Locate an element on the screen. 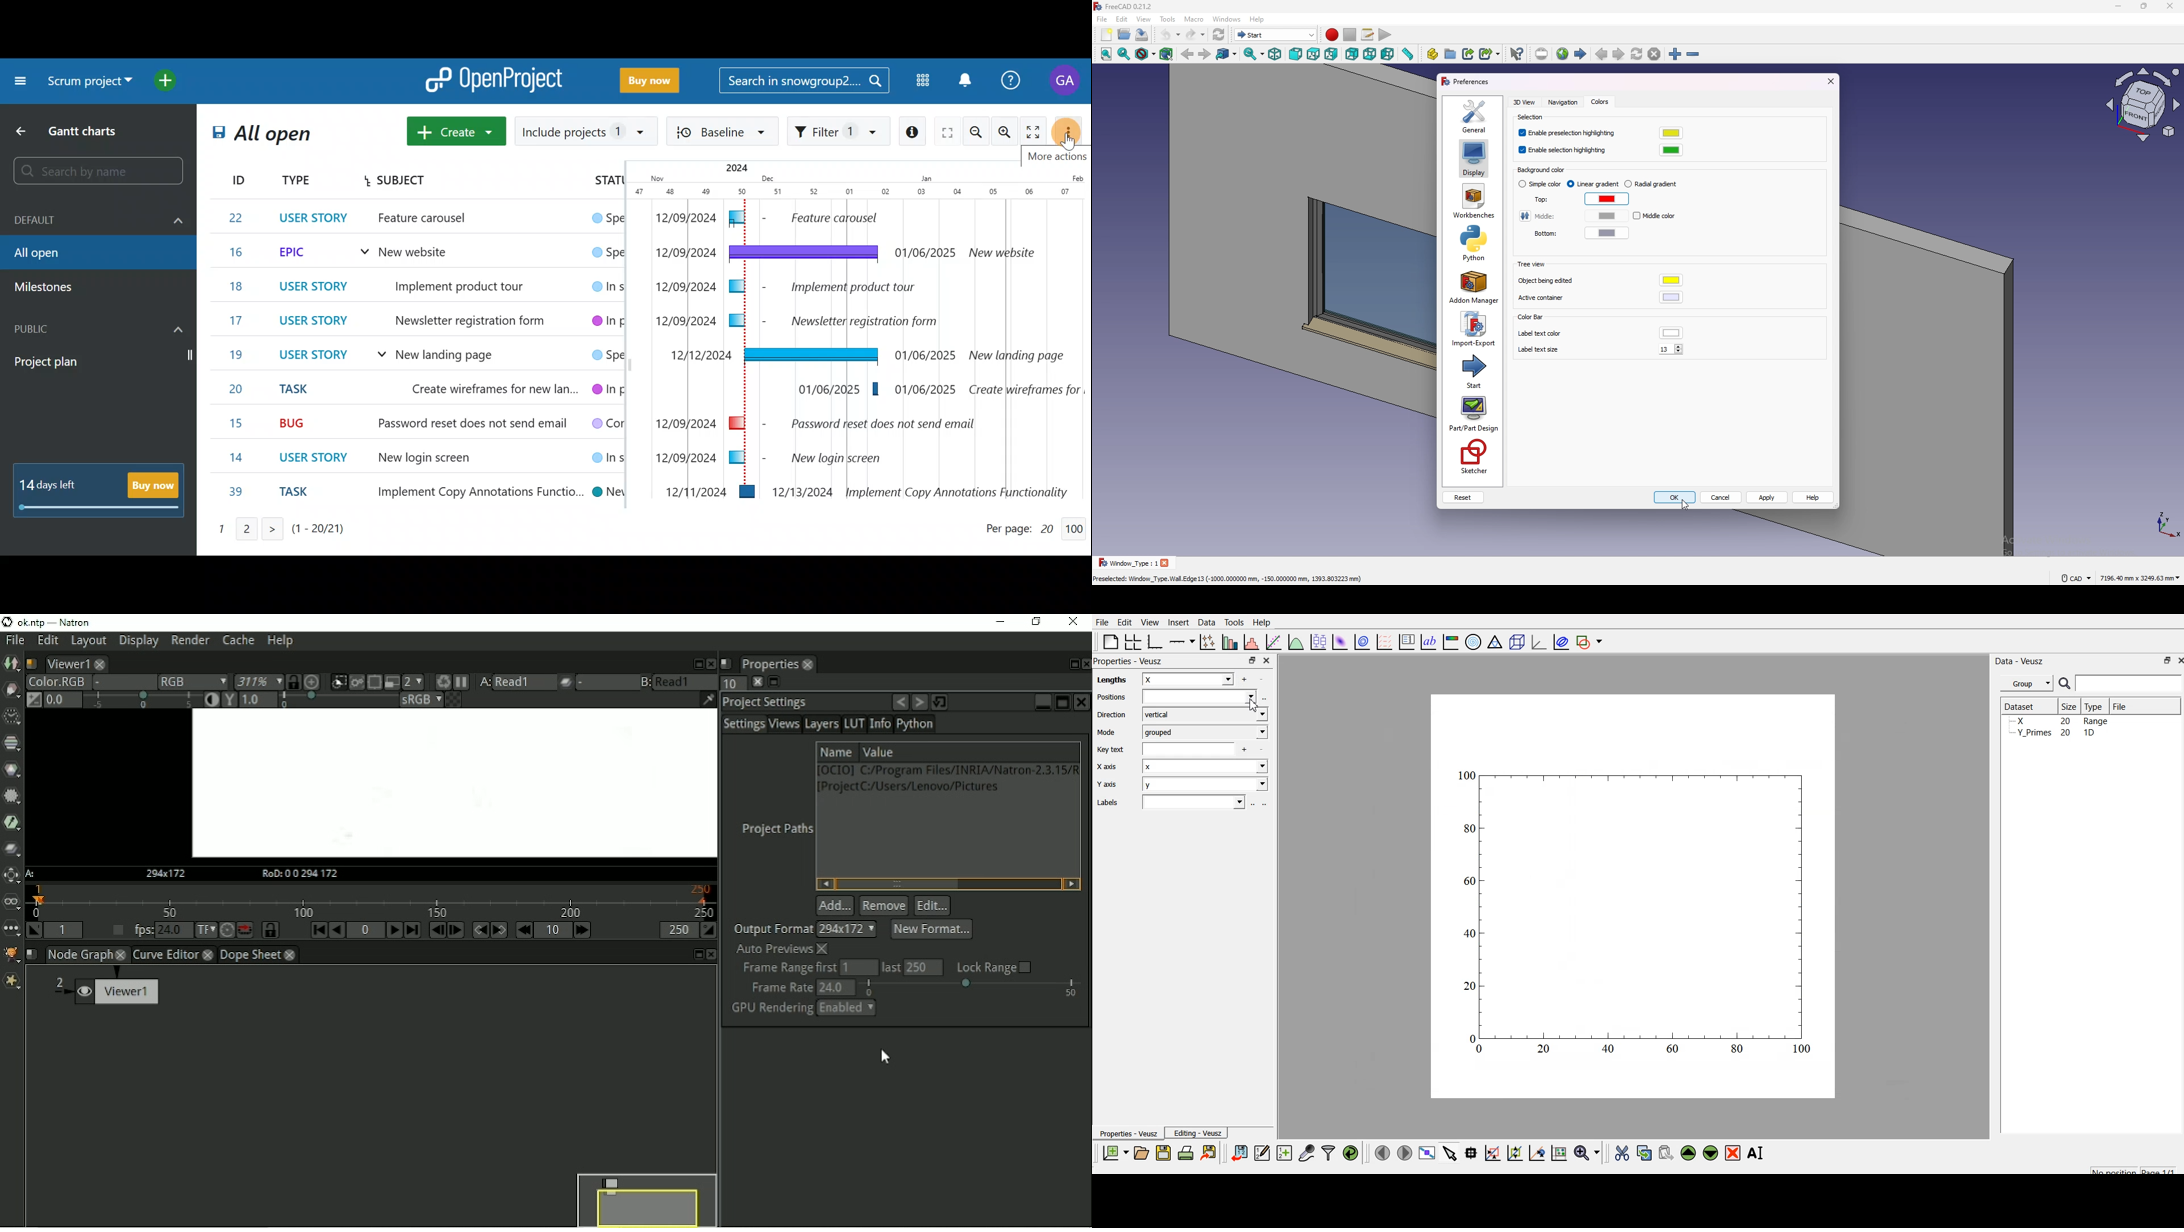 The width and height of the screenshot is (2184, 1232). 22 is located at coordinates (239, 217).